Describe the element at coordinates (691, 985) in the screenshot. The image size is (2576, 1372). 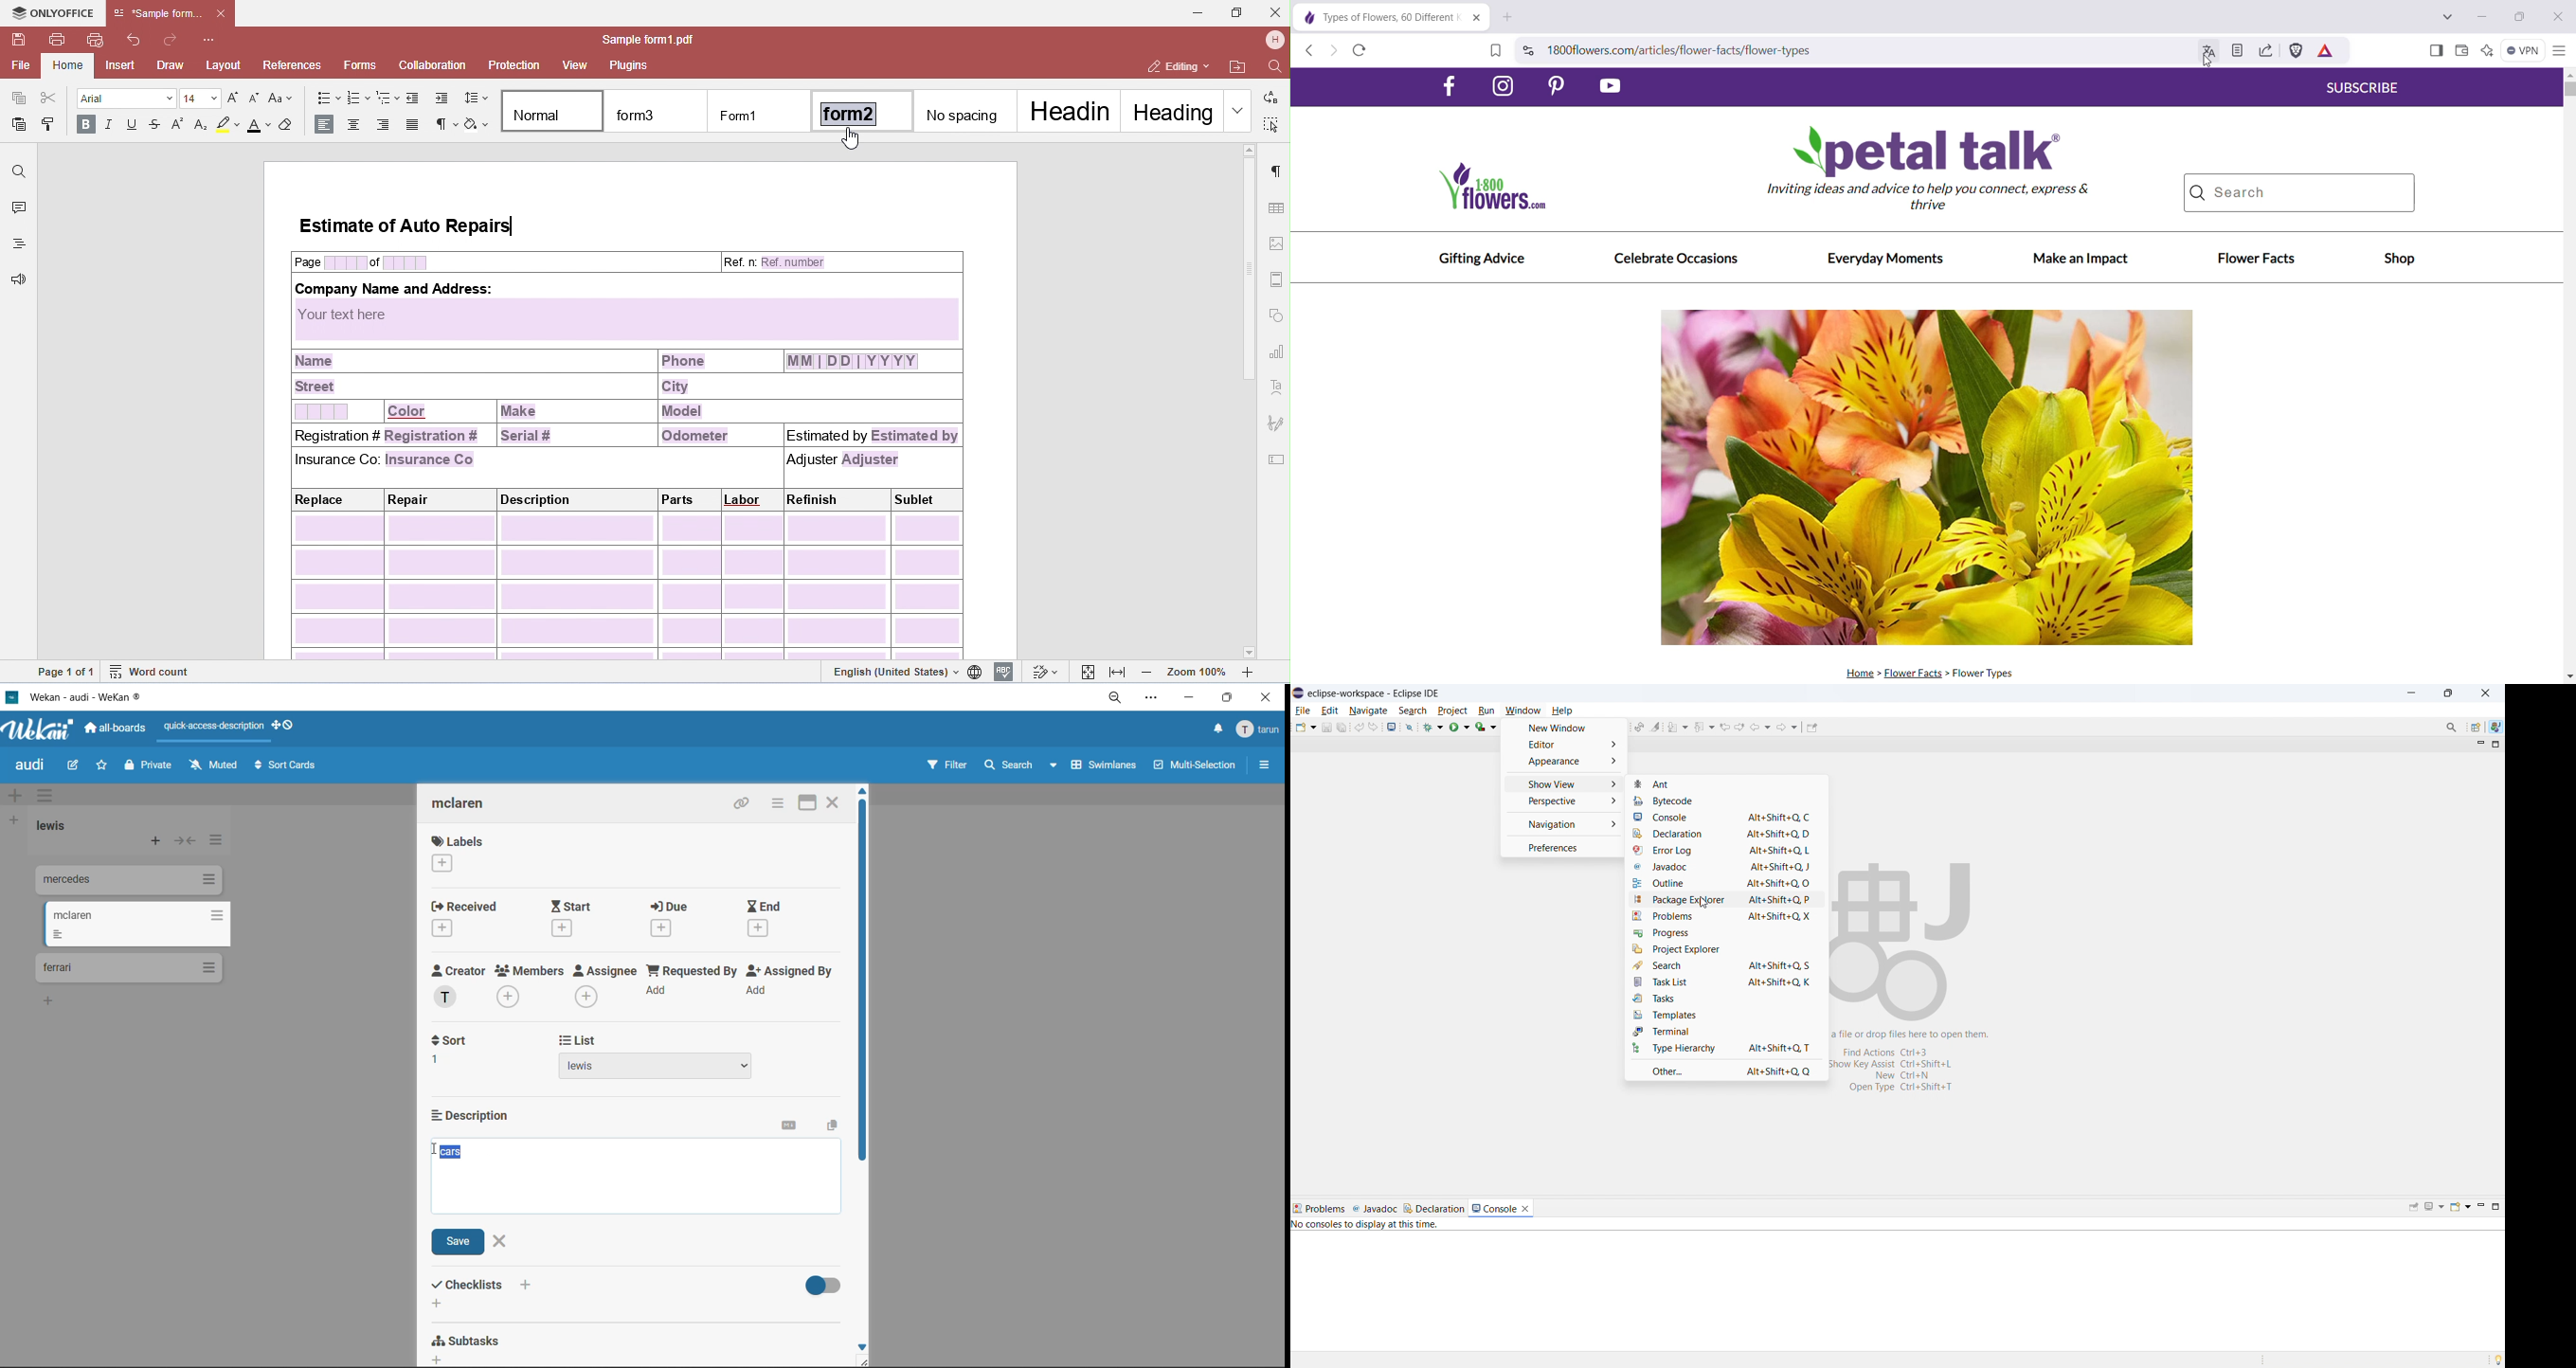
I see `requested by` at that location.